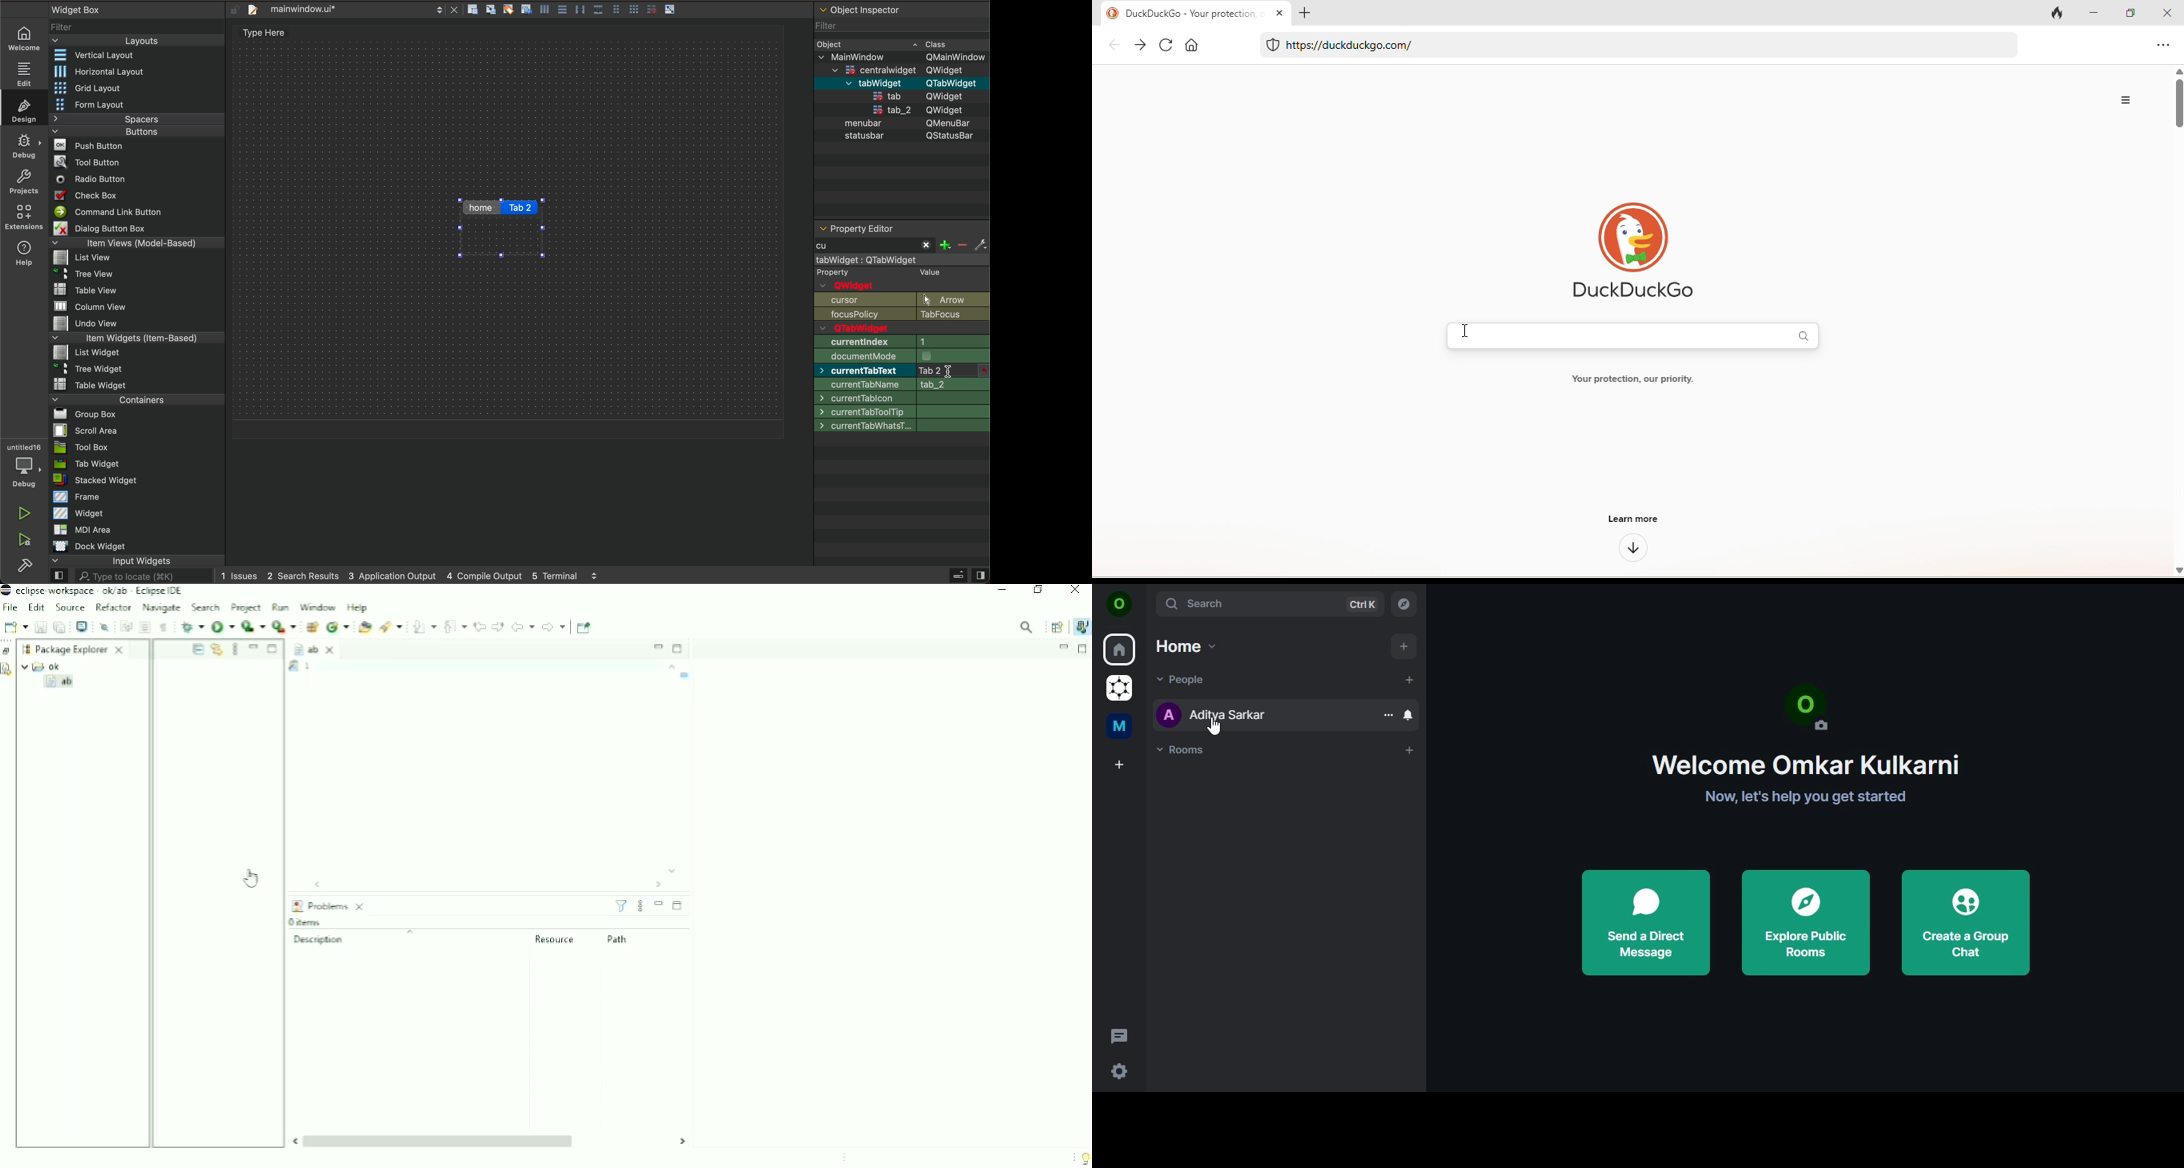  Describe the element at coordinates (2131, 11) in the screenshot. I see `maximize` at that location.